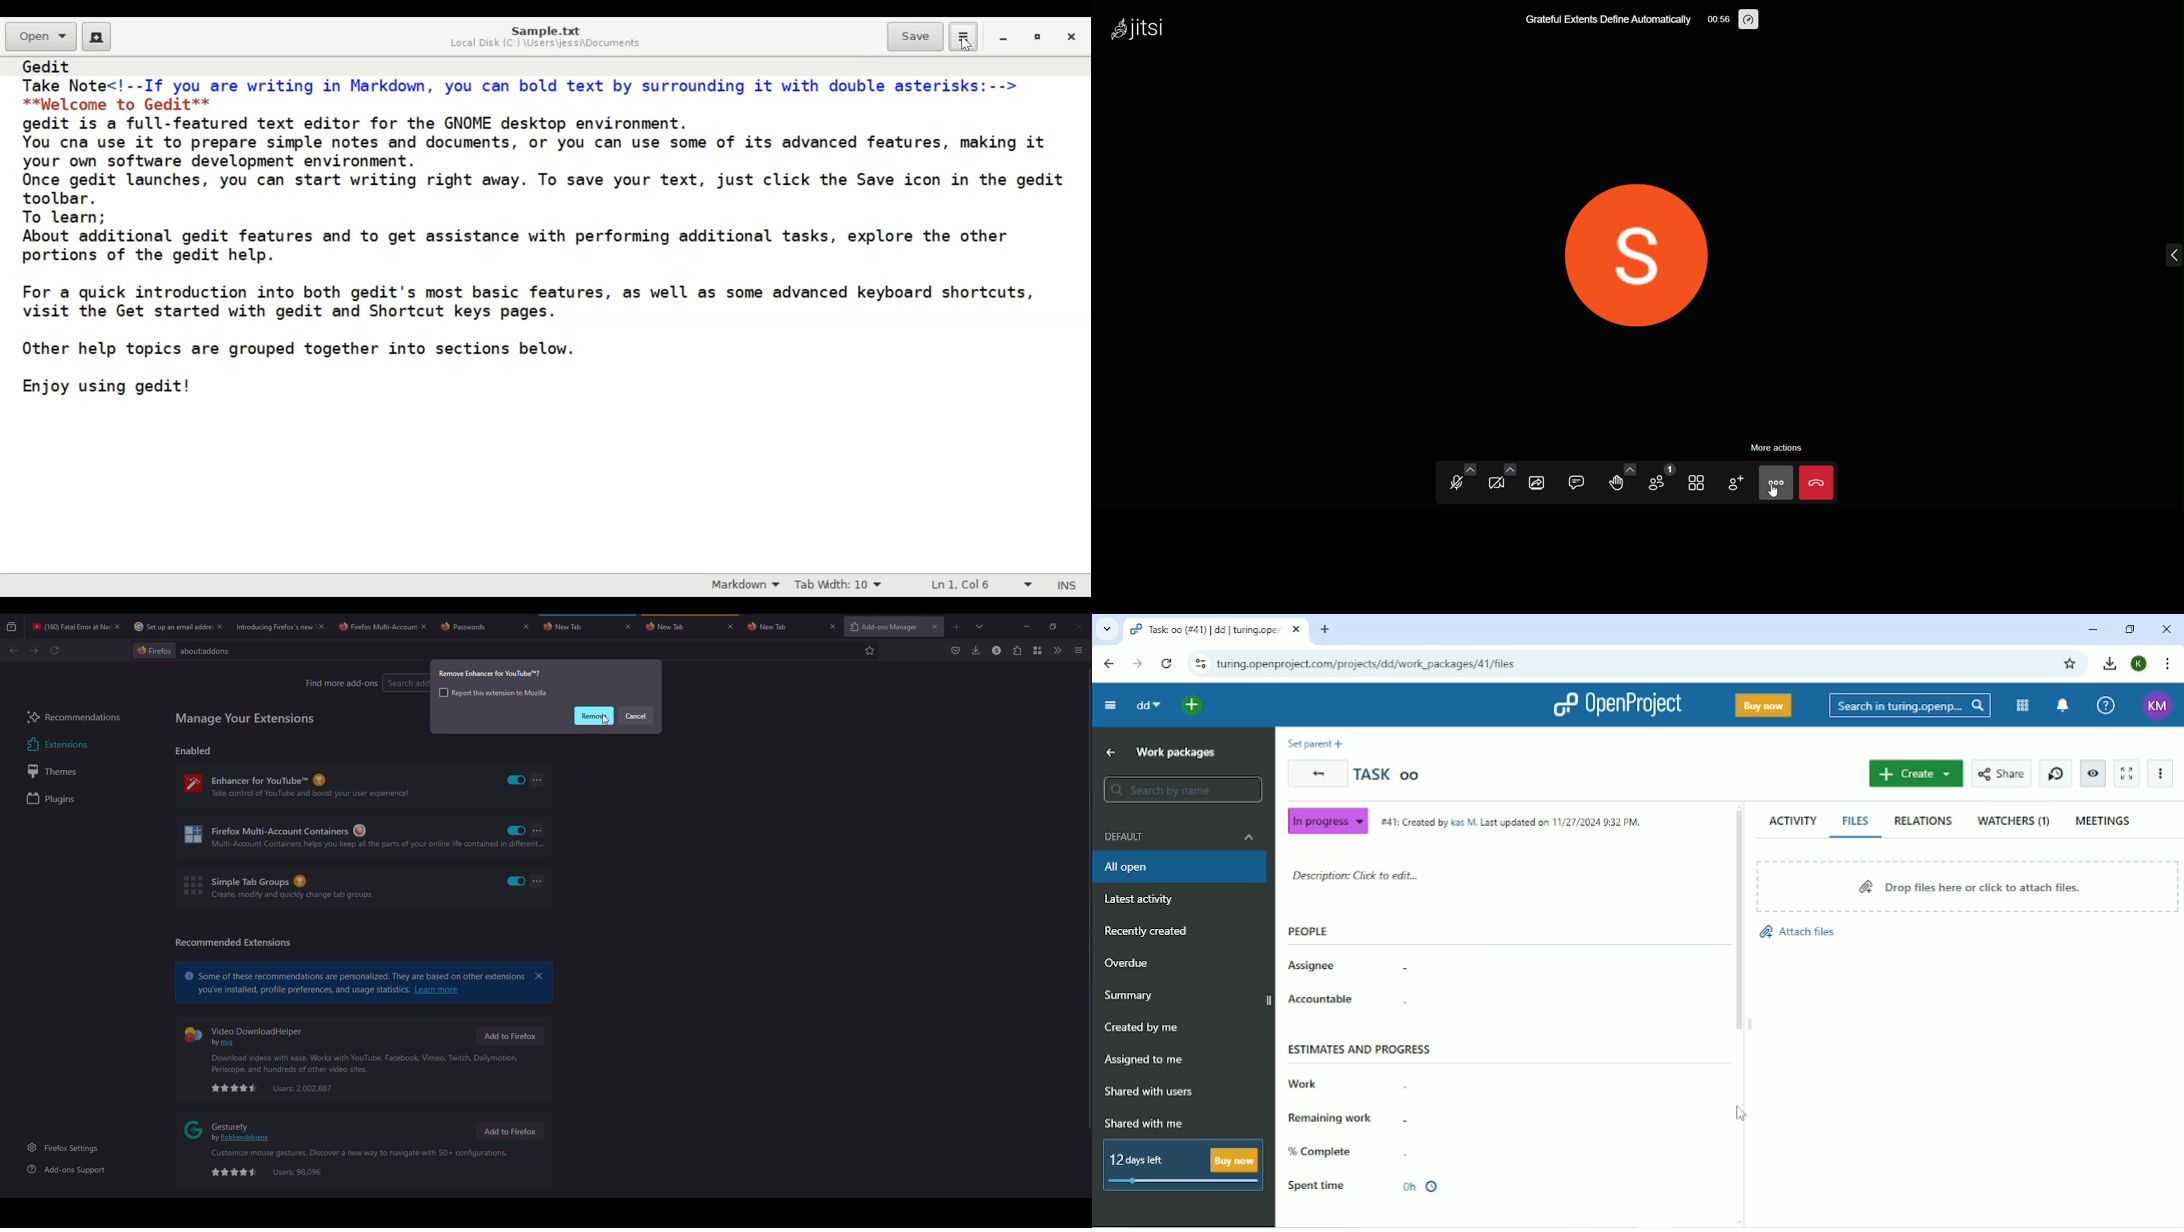 The image size is (2184, 1232). What do you see at coordinates (1111, 705) in the screenshot?
I see `Collapse project menu` at bounding box center [1111, 705].